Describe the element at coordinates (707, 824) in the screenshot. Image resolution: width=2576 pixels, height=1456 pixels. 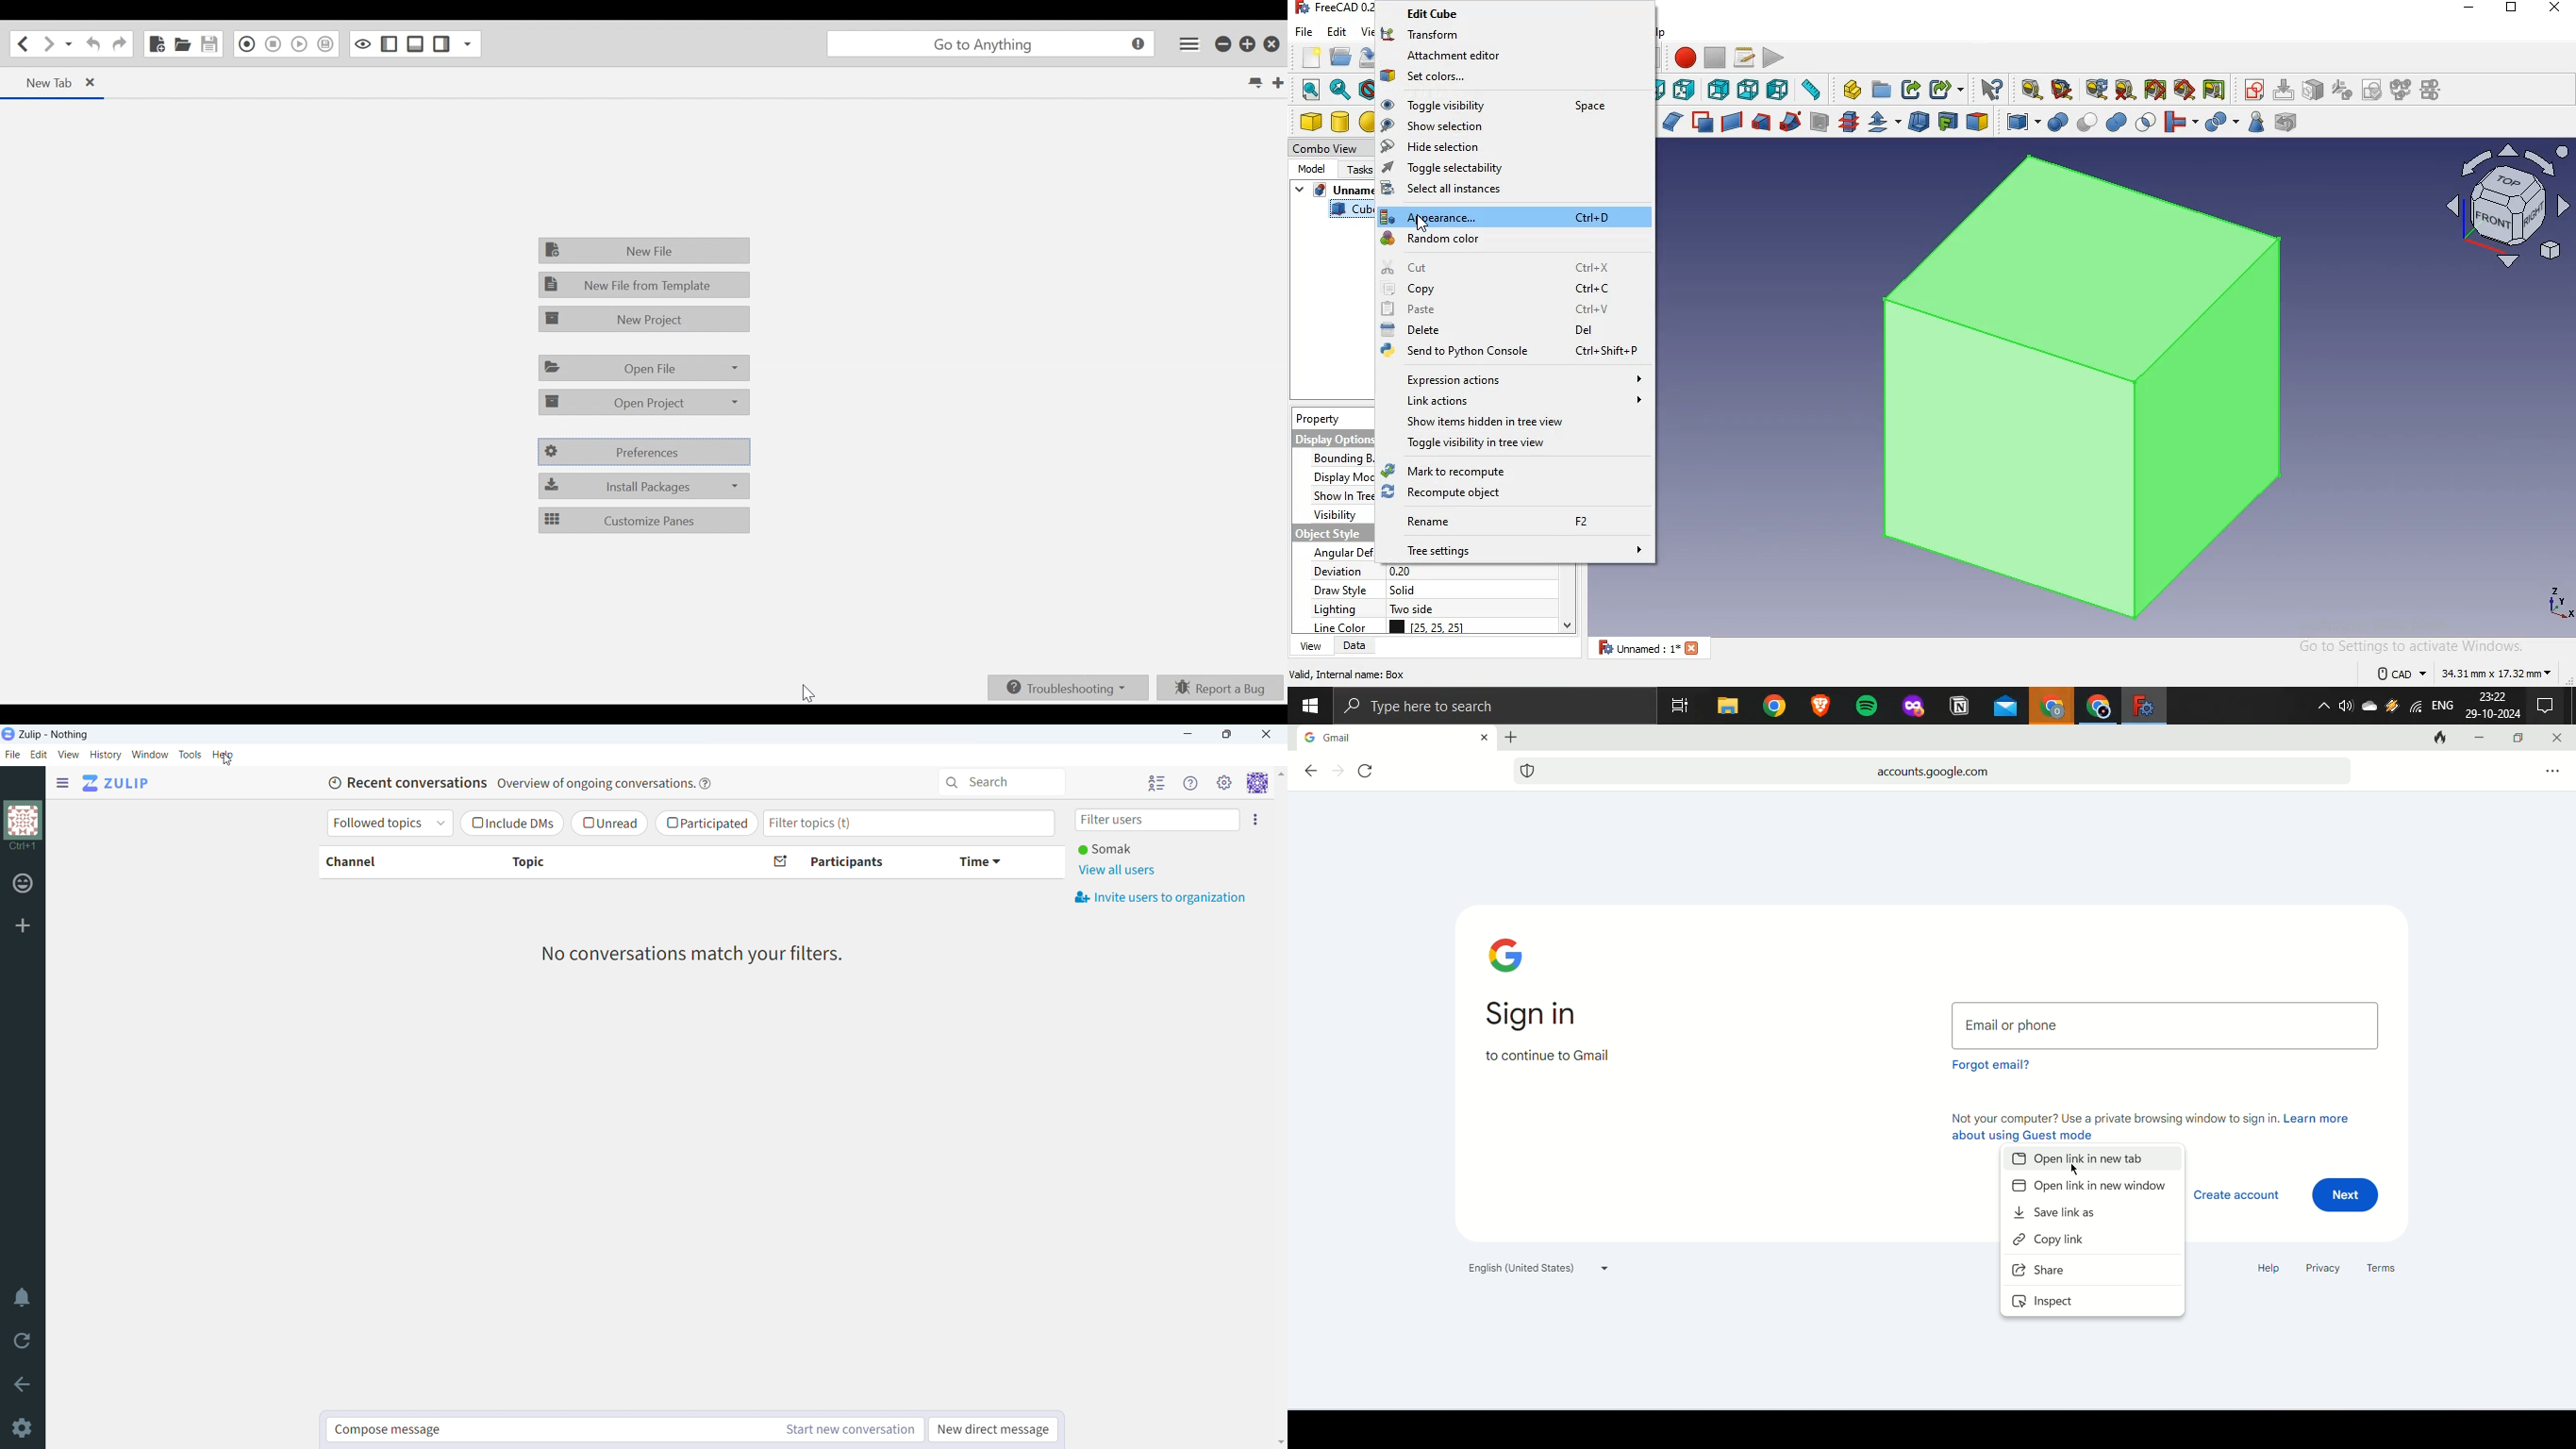
I see `participated` at that location.